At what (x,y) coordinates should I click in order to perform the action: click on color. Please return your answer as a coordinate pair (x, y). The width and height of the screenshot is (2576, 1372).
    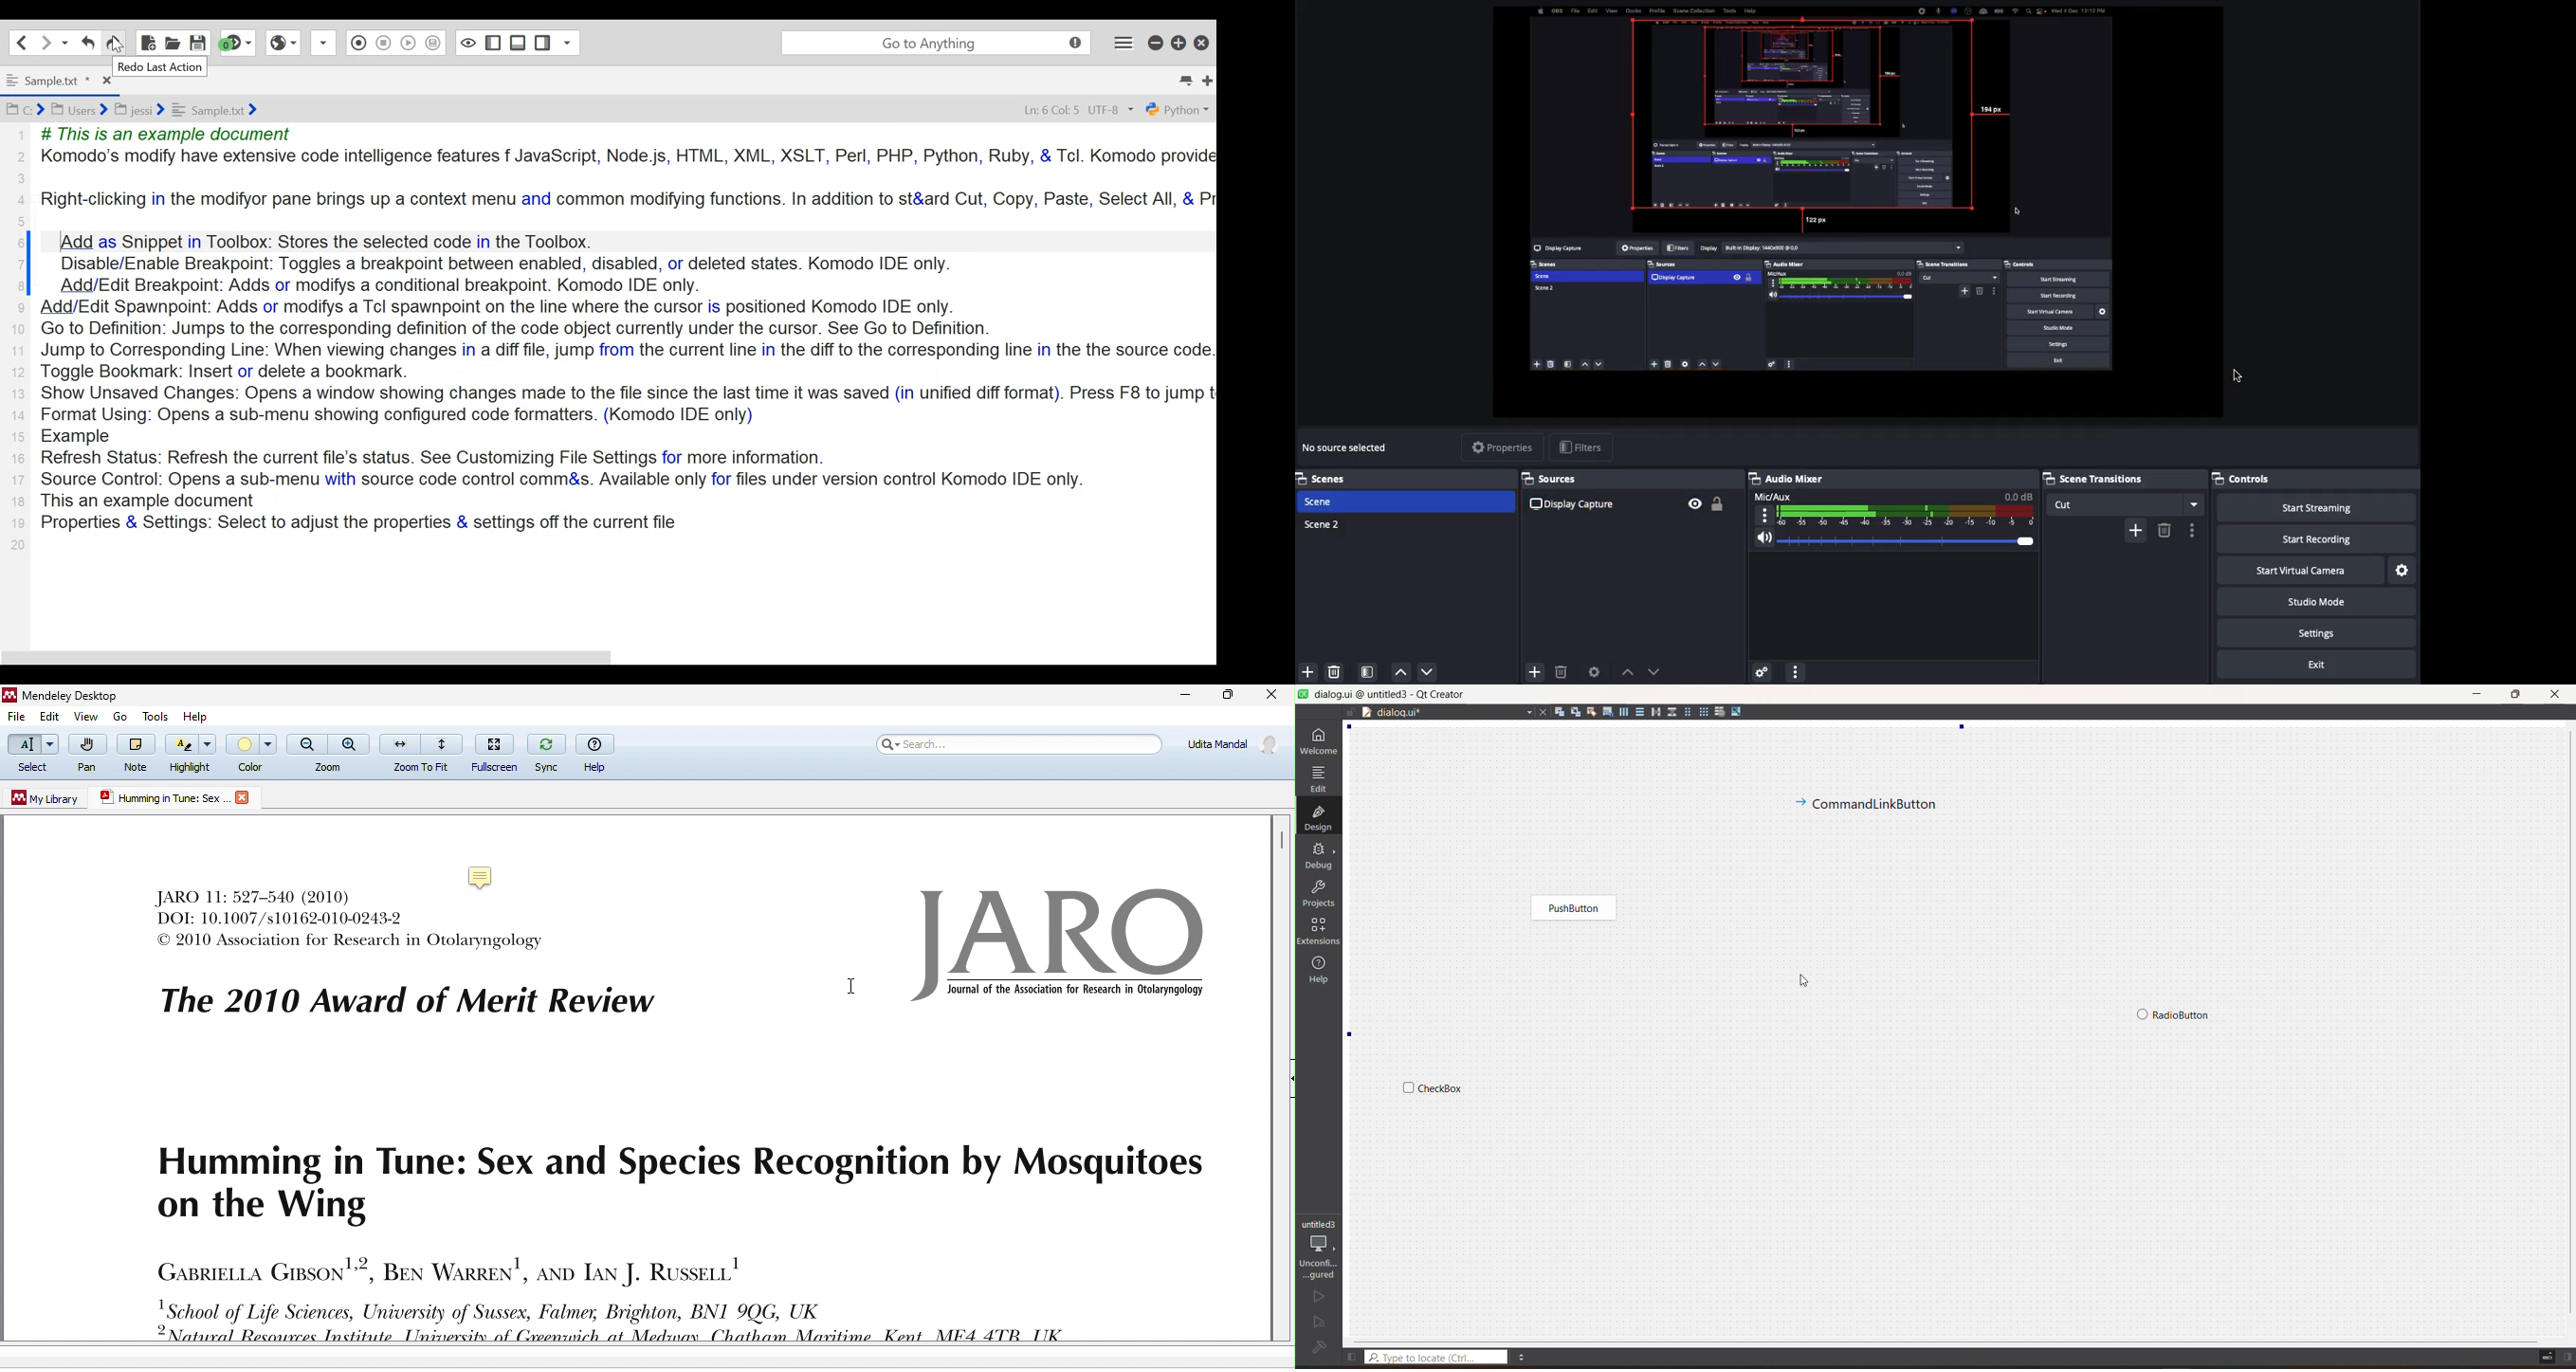
    Looking at the image, I should click on (251, 752).